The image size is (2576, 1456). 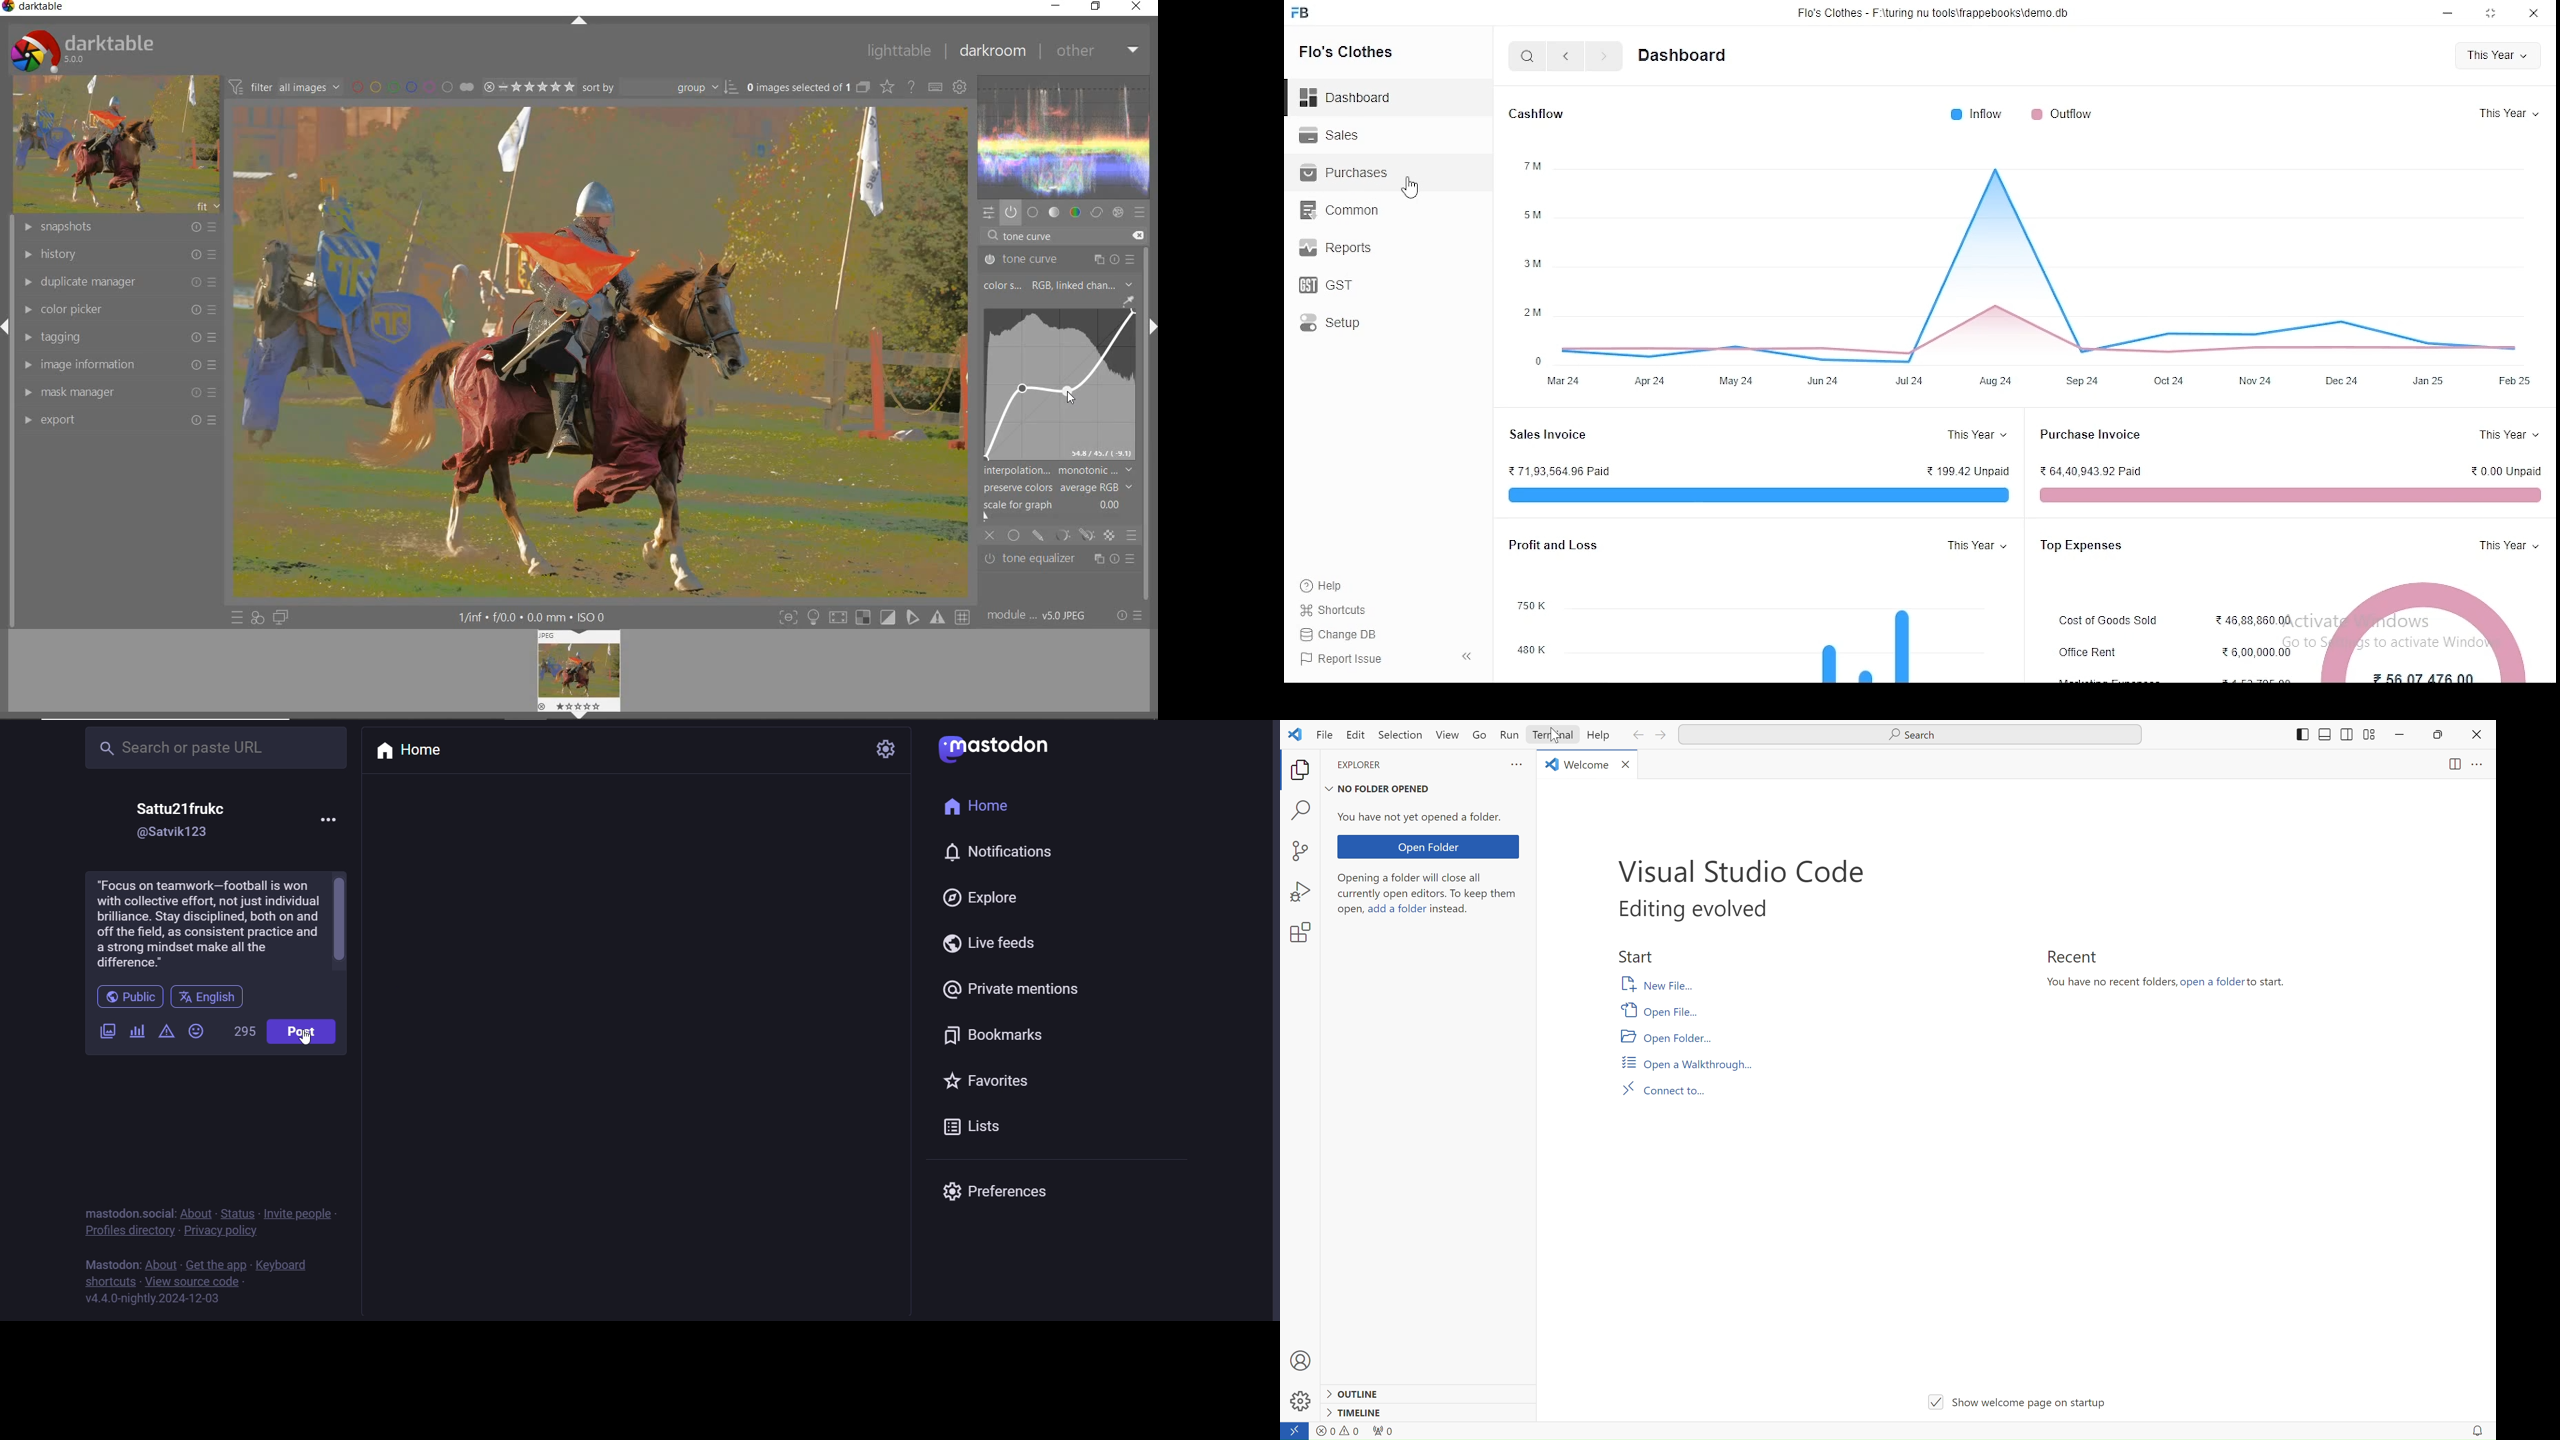 What do you see at coordinates (2051, 268) in the screenshot?
I see `graph` at bounding box center [2051, 268].